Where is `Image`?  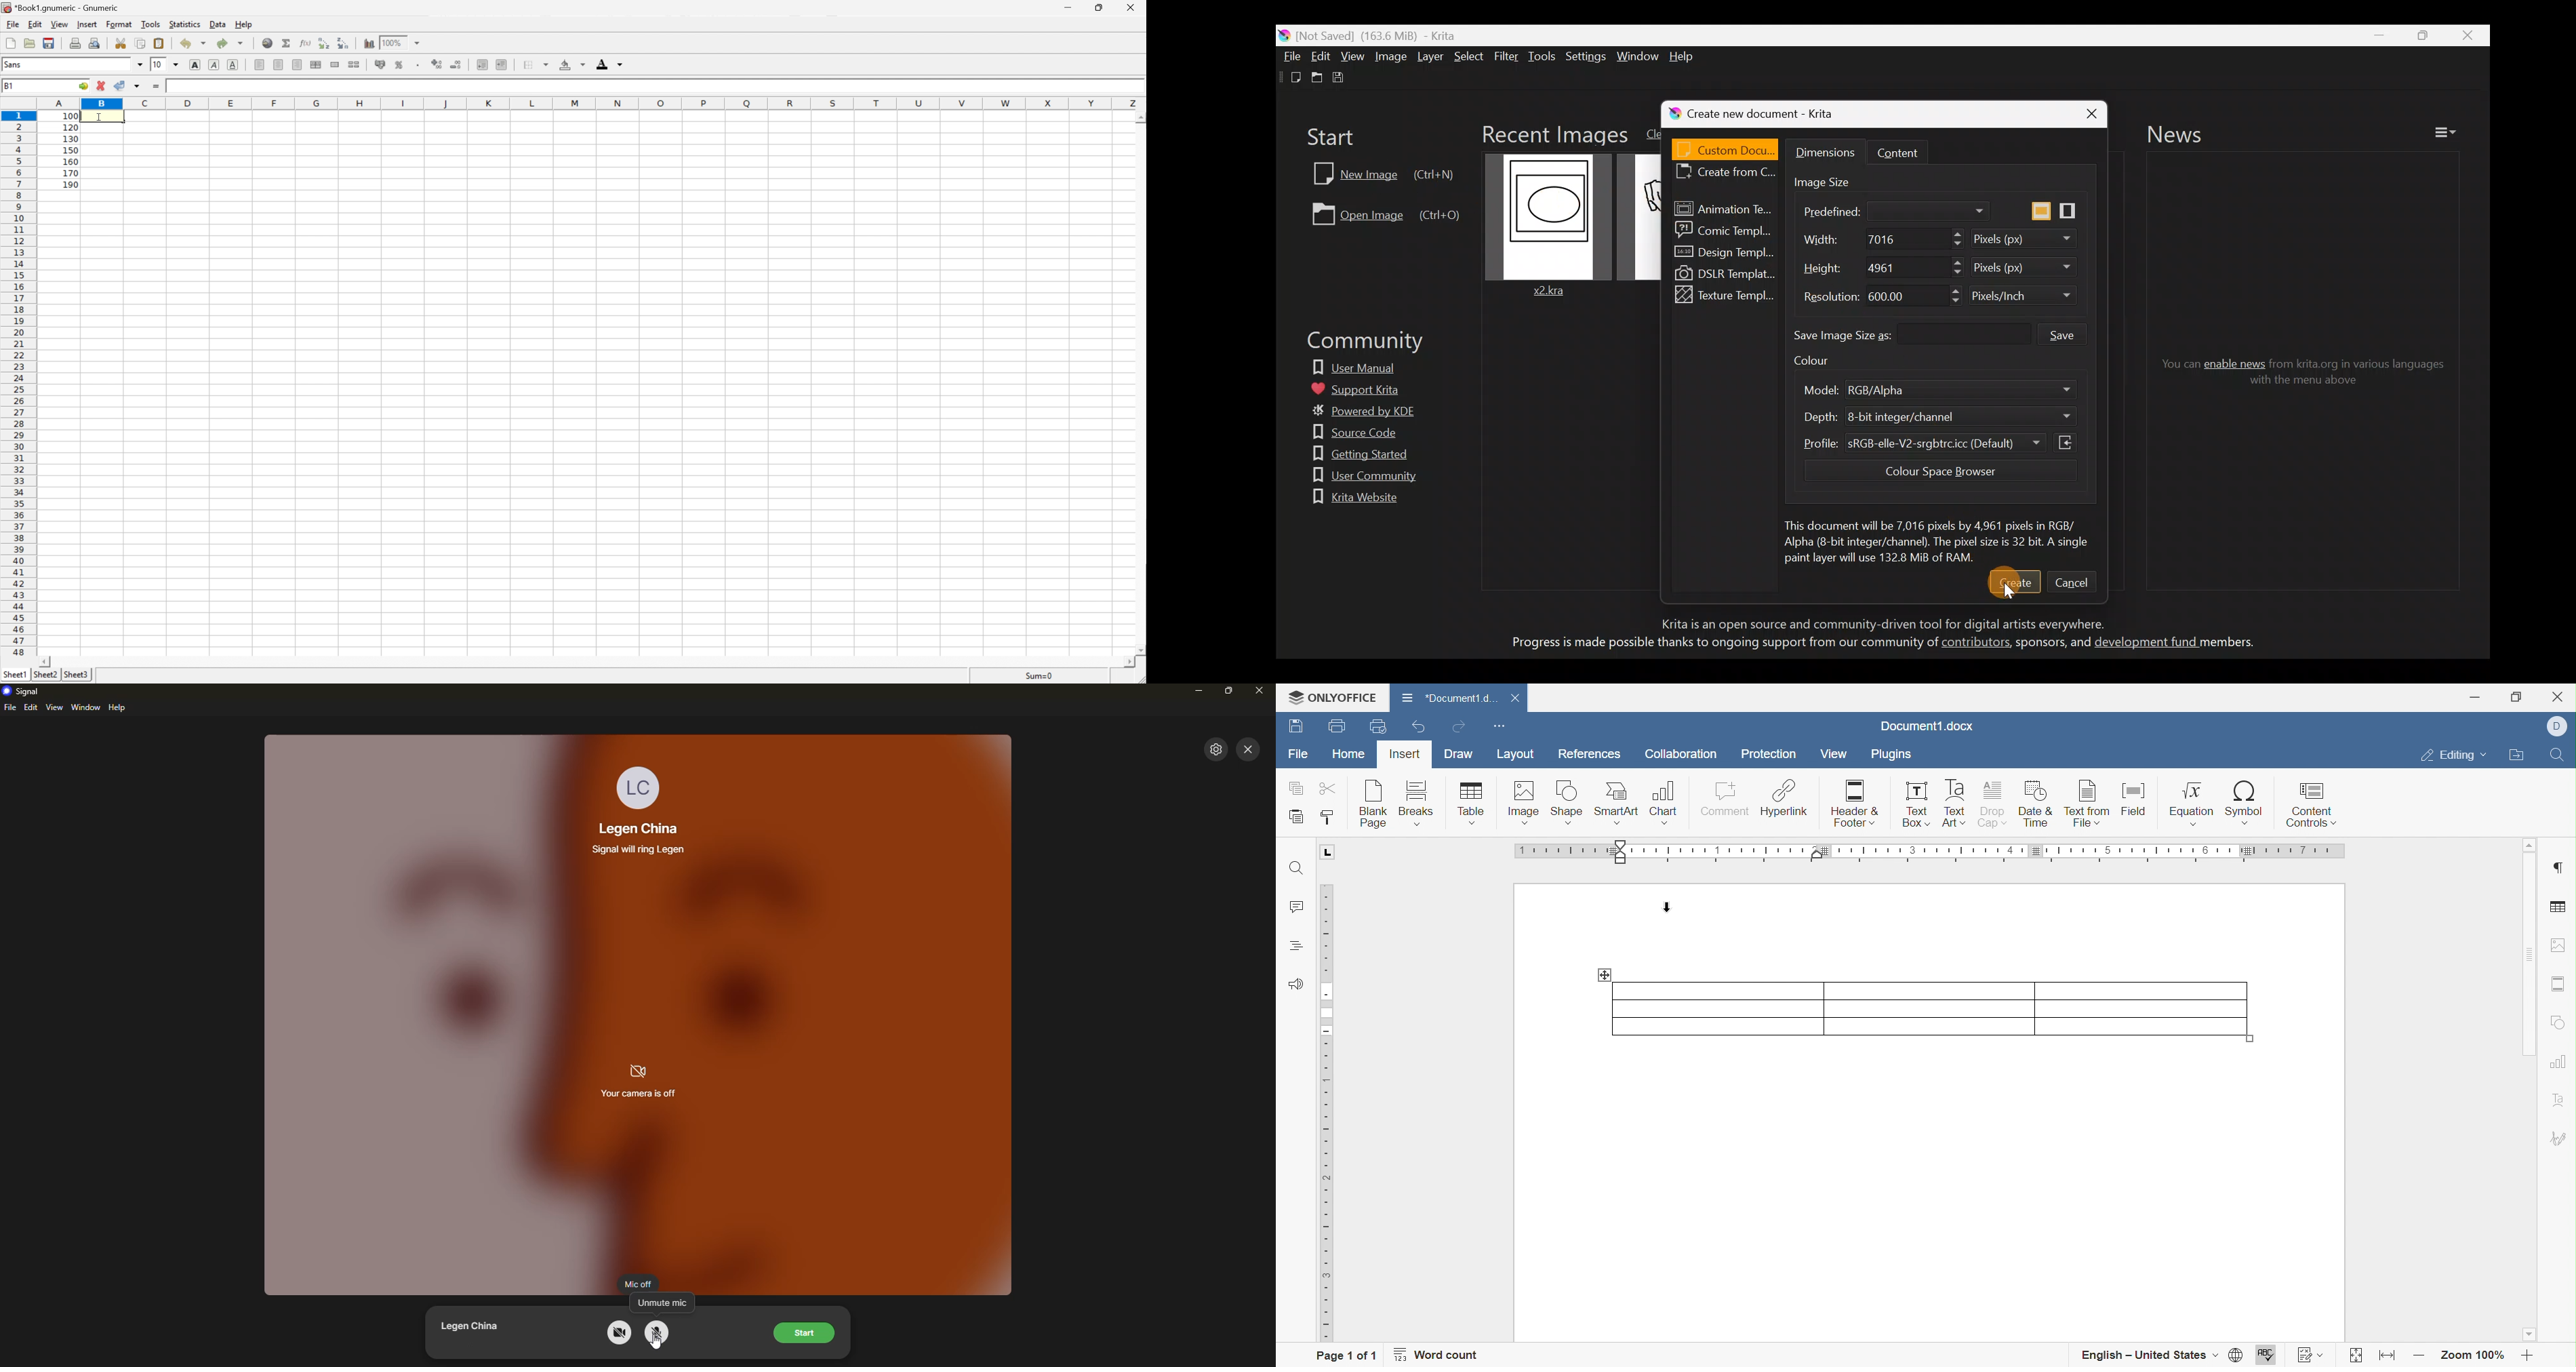
Image is located at coordinates (1391, 58).